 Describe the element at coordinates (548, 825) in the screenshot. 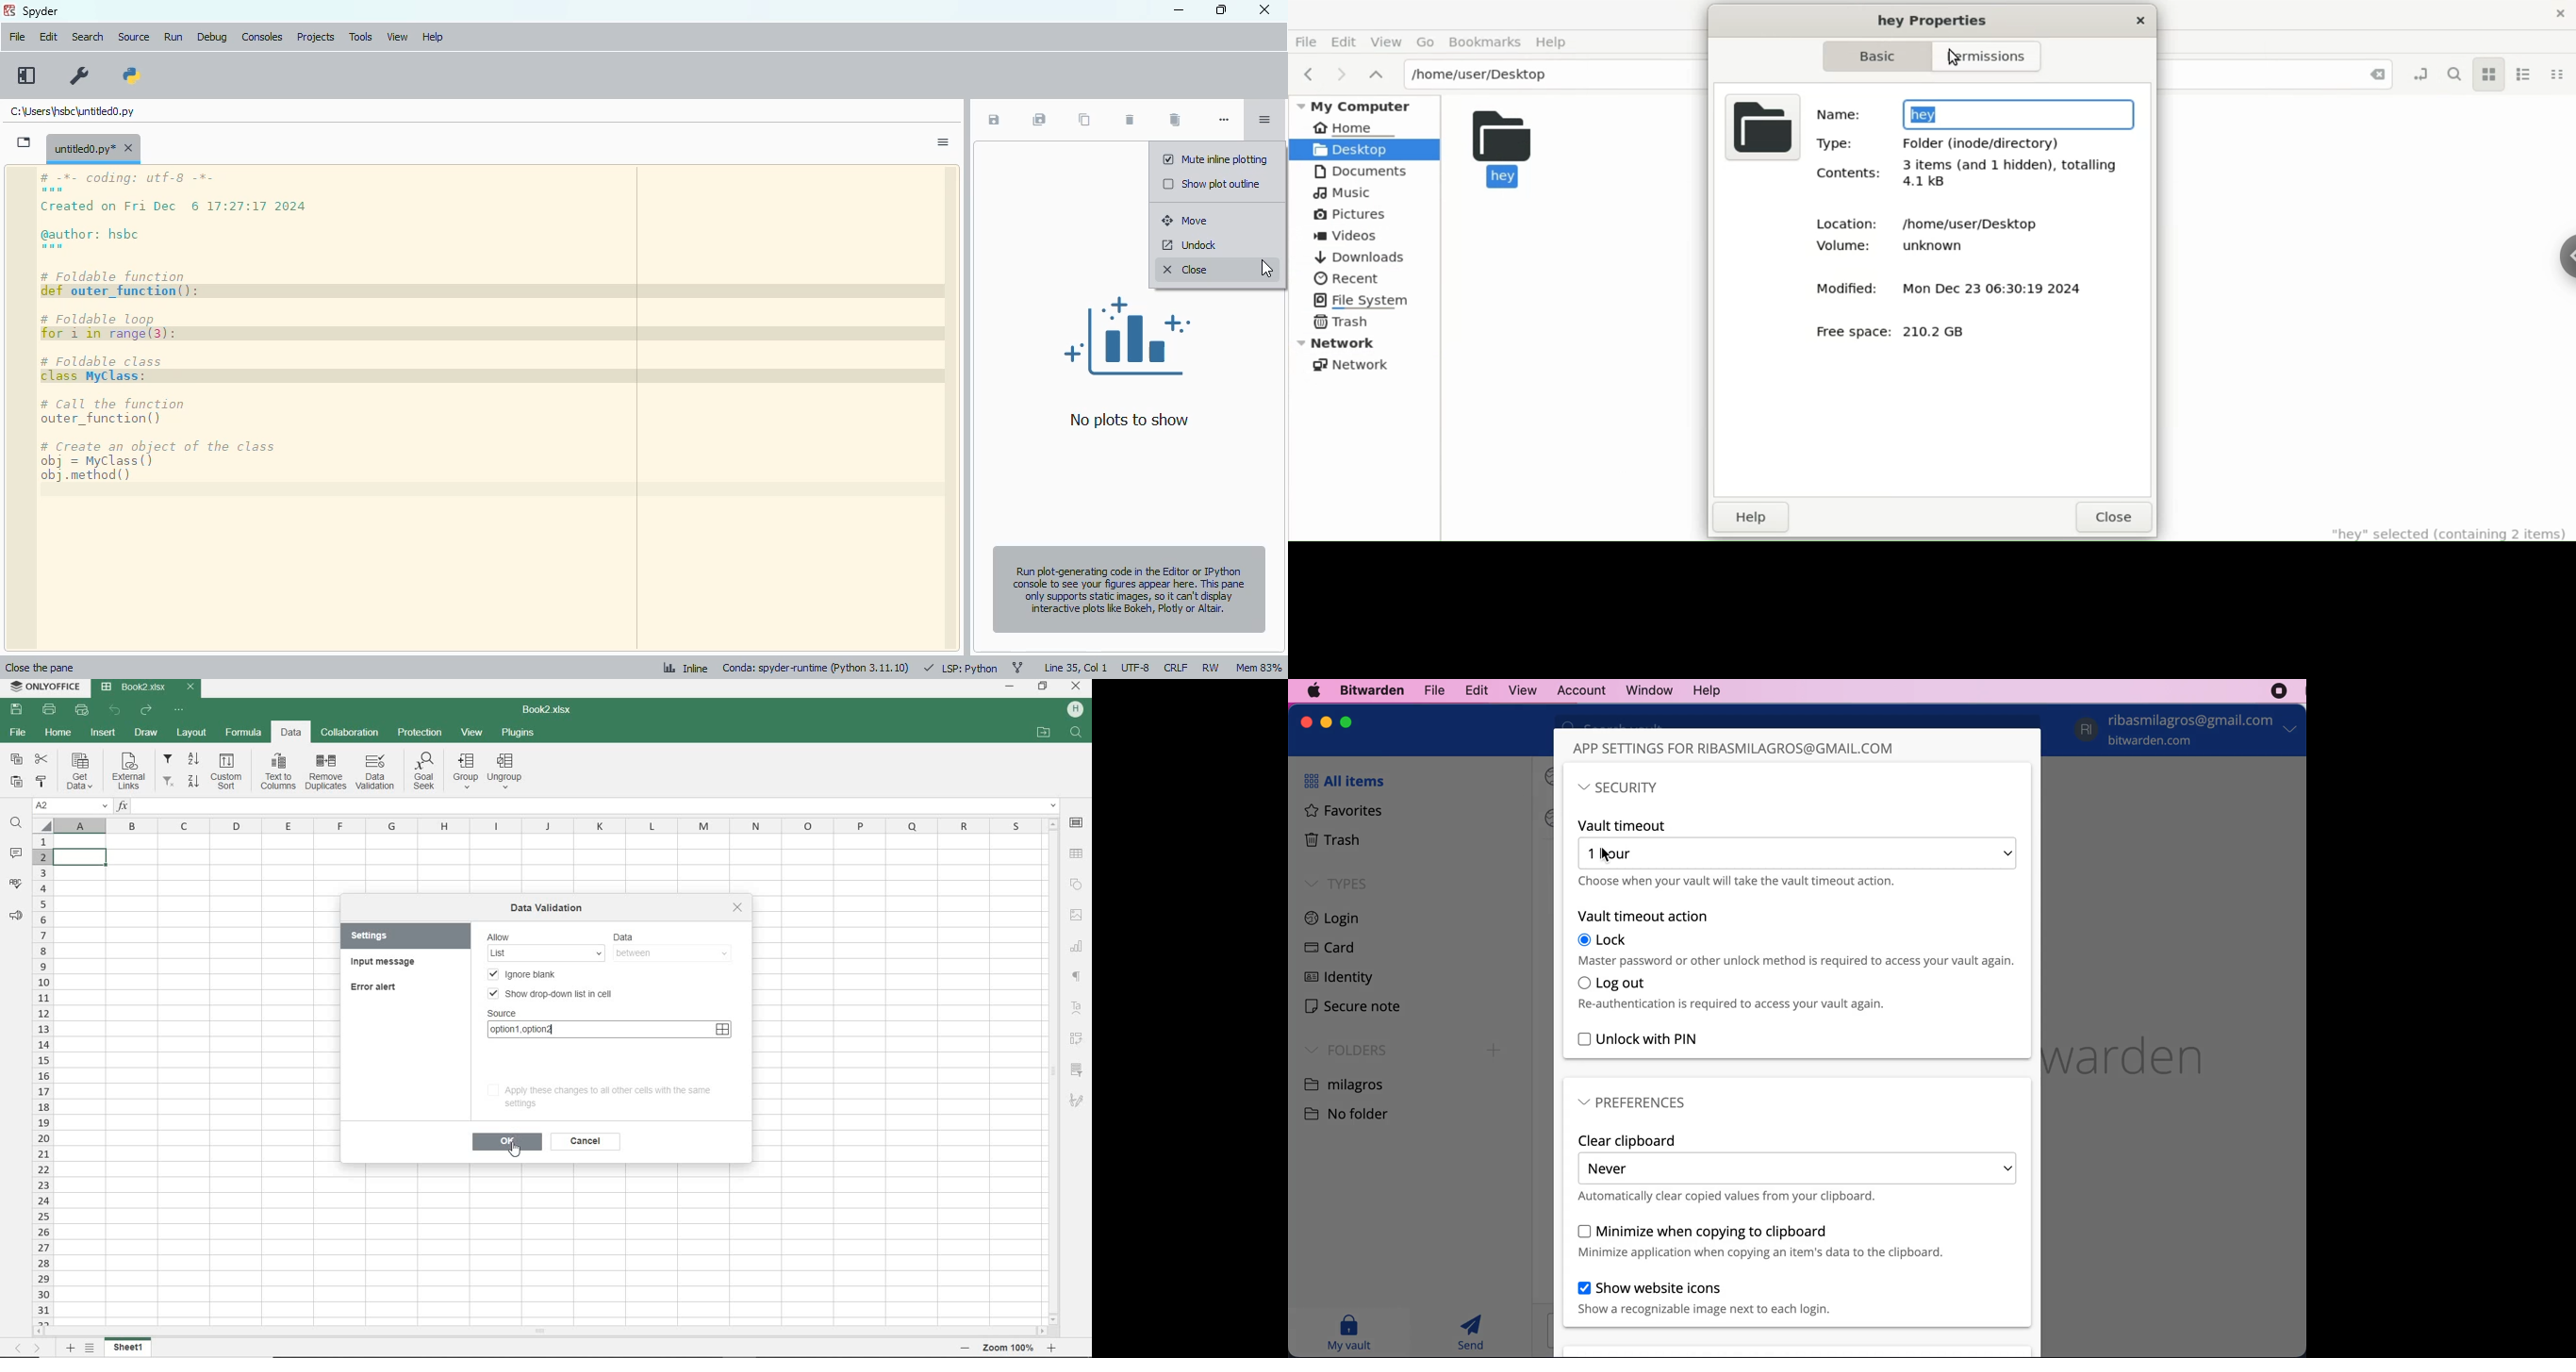

I see `COLUMNS` at that location.